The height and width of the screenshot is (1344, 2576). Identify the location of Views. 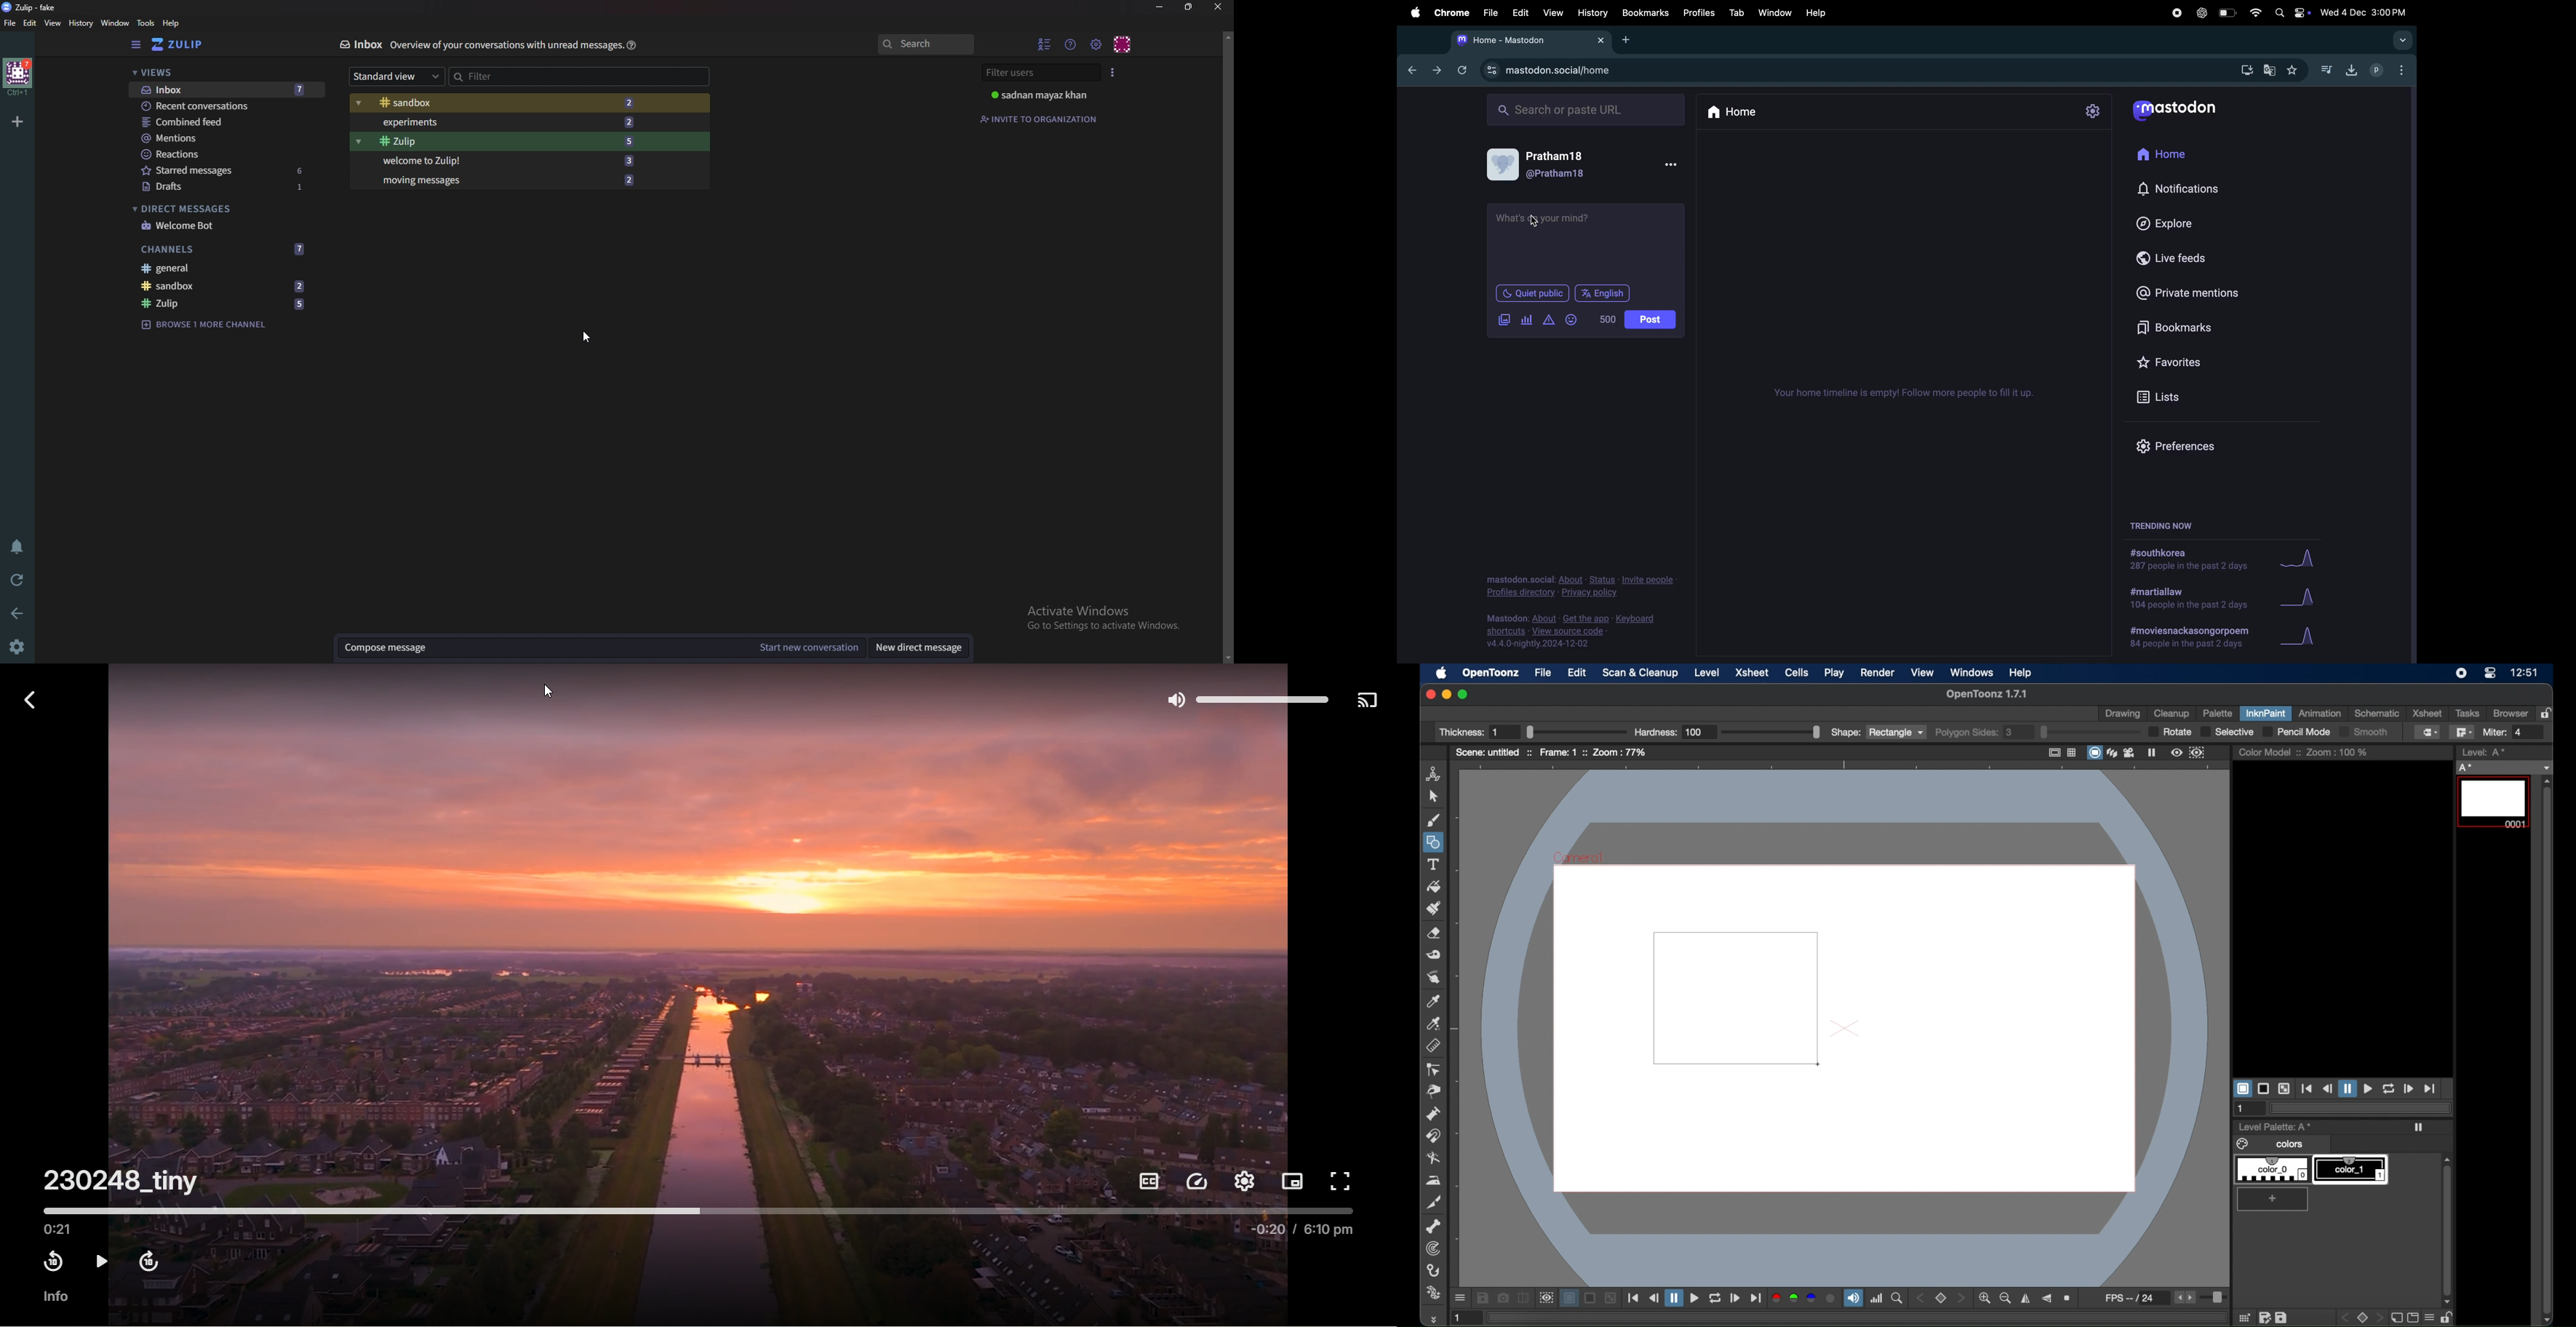
(224, 73).